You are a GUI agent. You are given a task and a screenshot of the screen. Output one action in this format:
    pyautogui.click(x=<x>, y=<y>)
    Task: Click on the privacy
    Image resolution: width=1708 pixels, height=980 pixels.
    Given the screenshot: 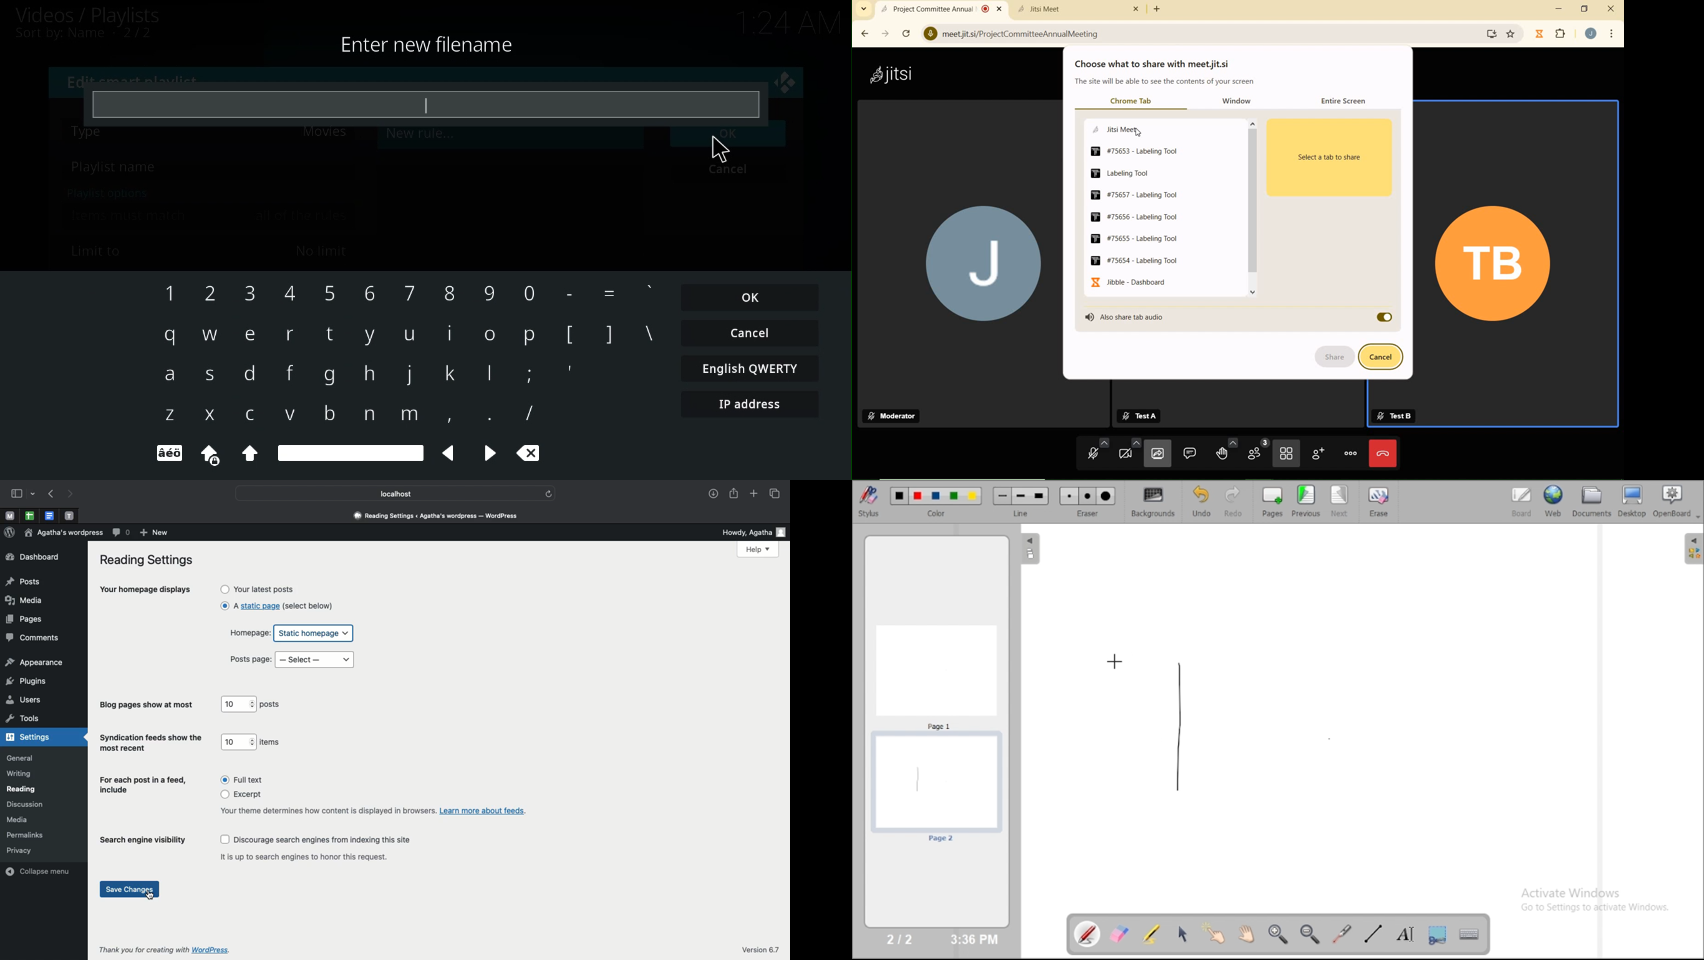 What is the action you would take?
    pyautogui.click(x=19, y=850)
    